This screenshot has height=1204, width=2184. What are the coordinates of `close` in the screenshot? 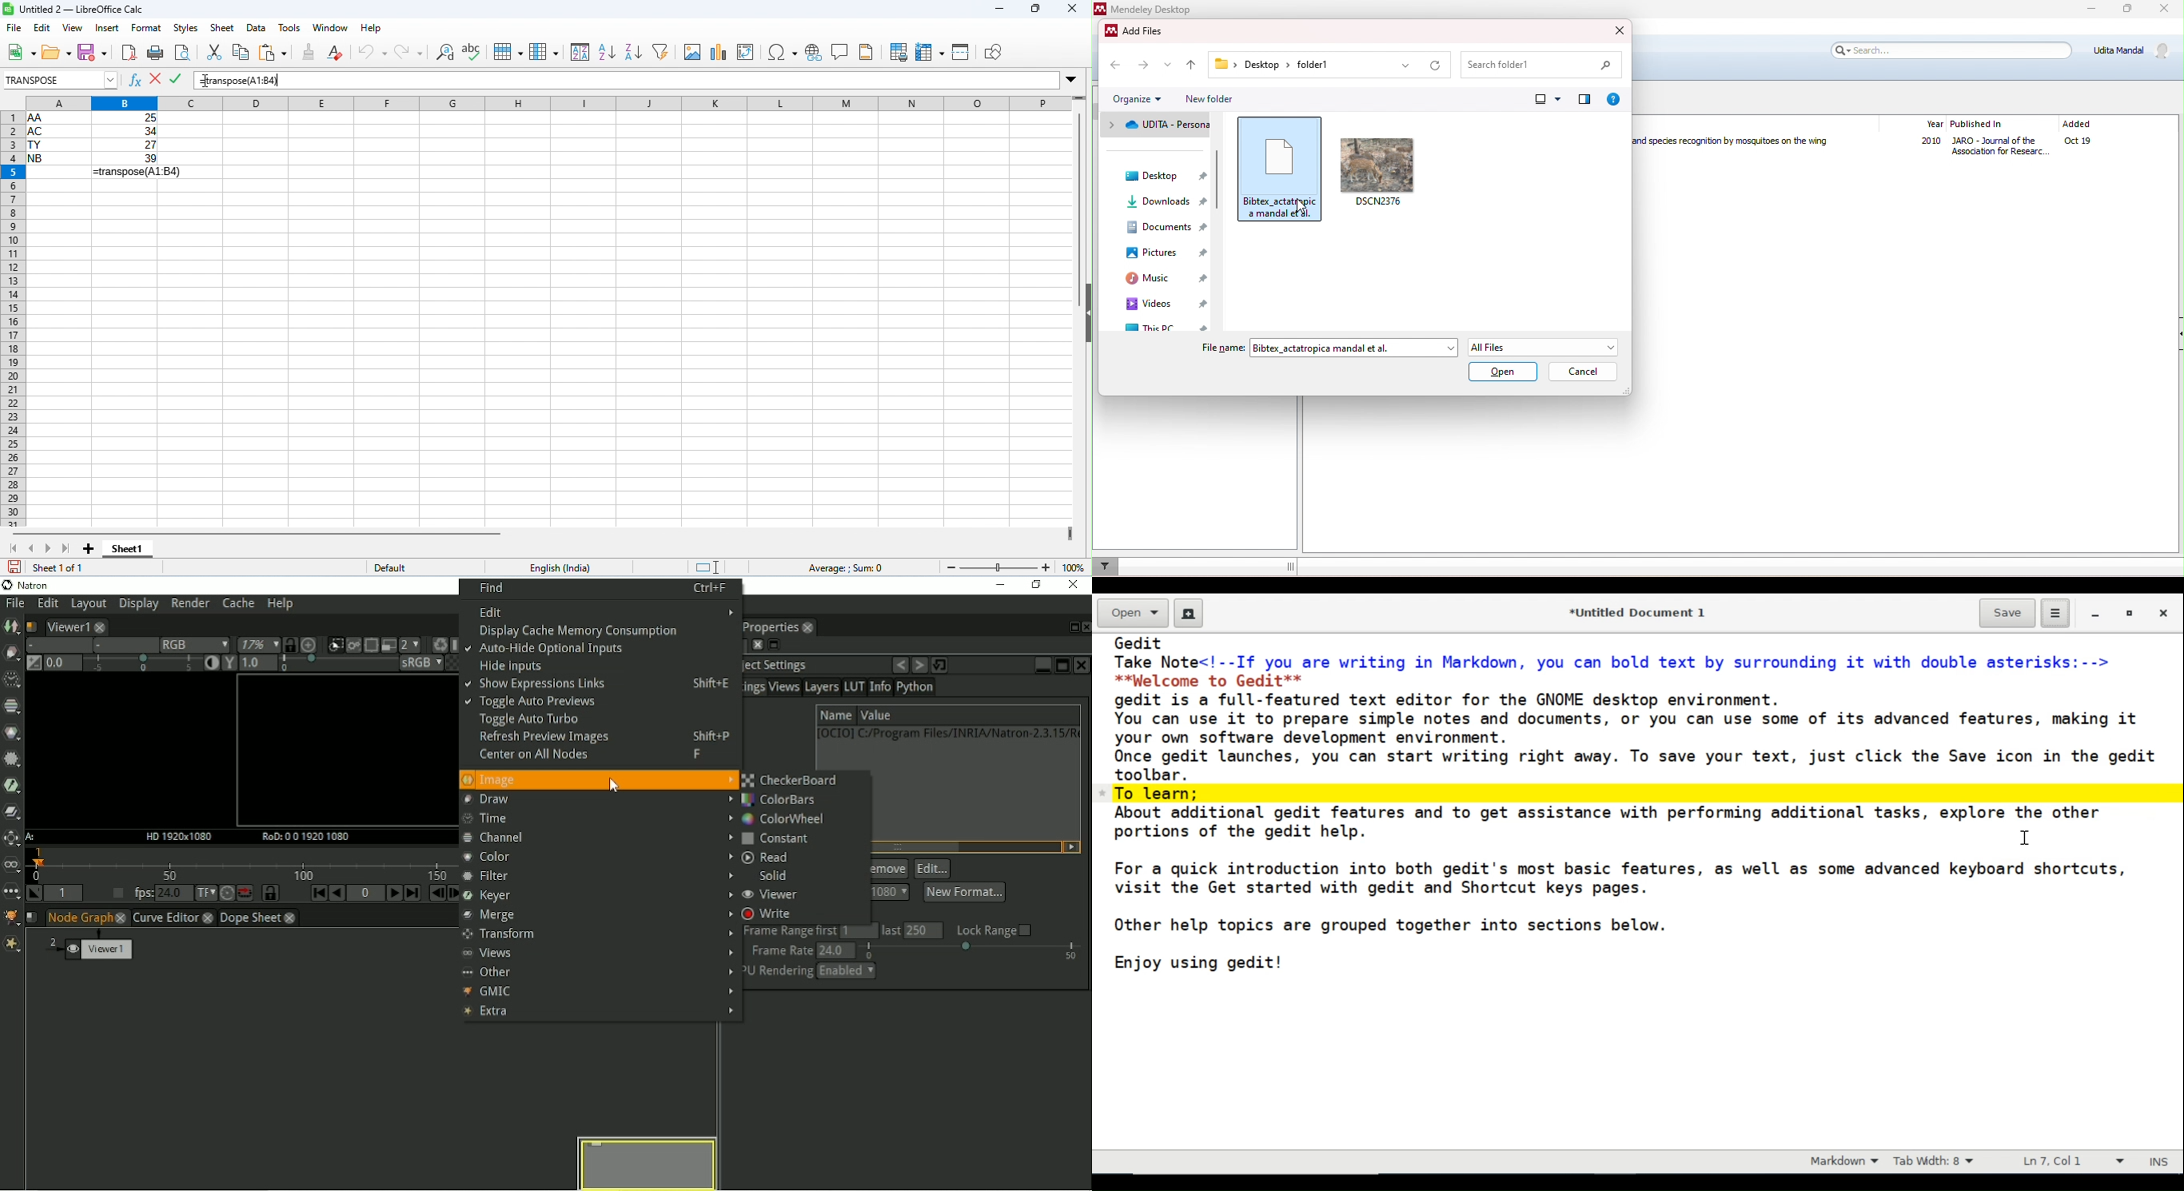 It's located at (1072, 9).